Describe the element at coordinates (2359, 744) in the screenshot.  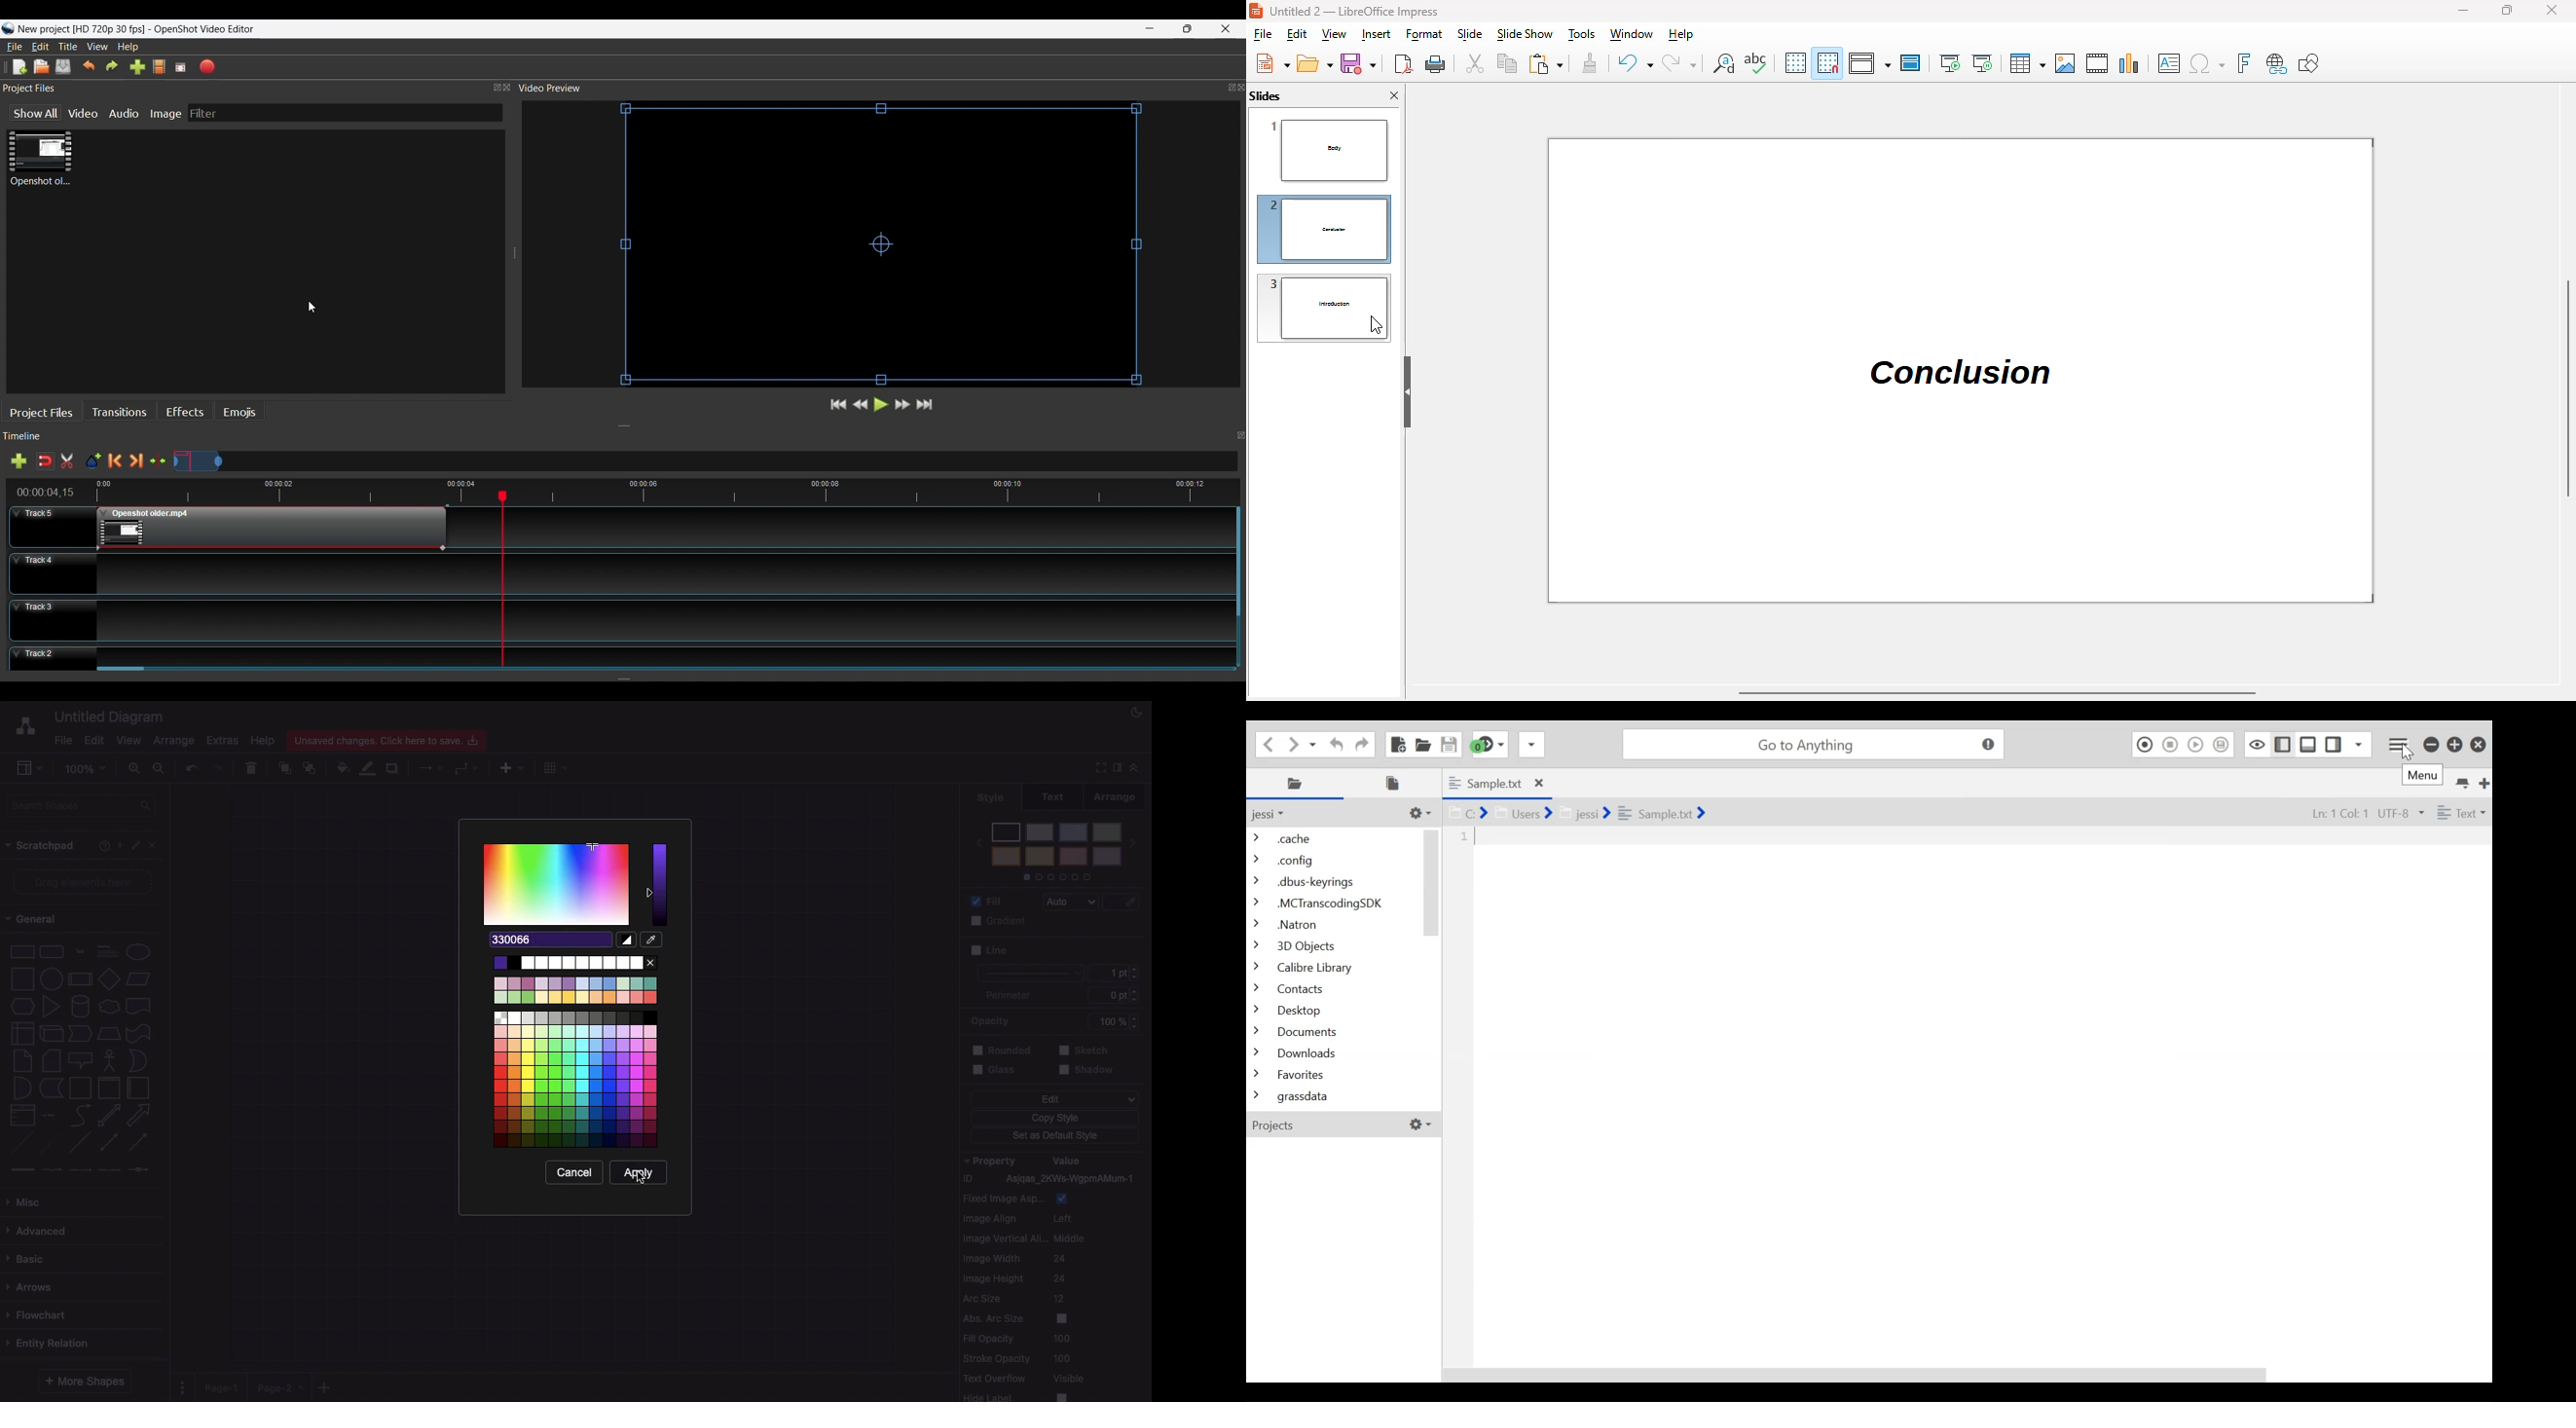
I see `Show specific Sidebar` at that location.